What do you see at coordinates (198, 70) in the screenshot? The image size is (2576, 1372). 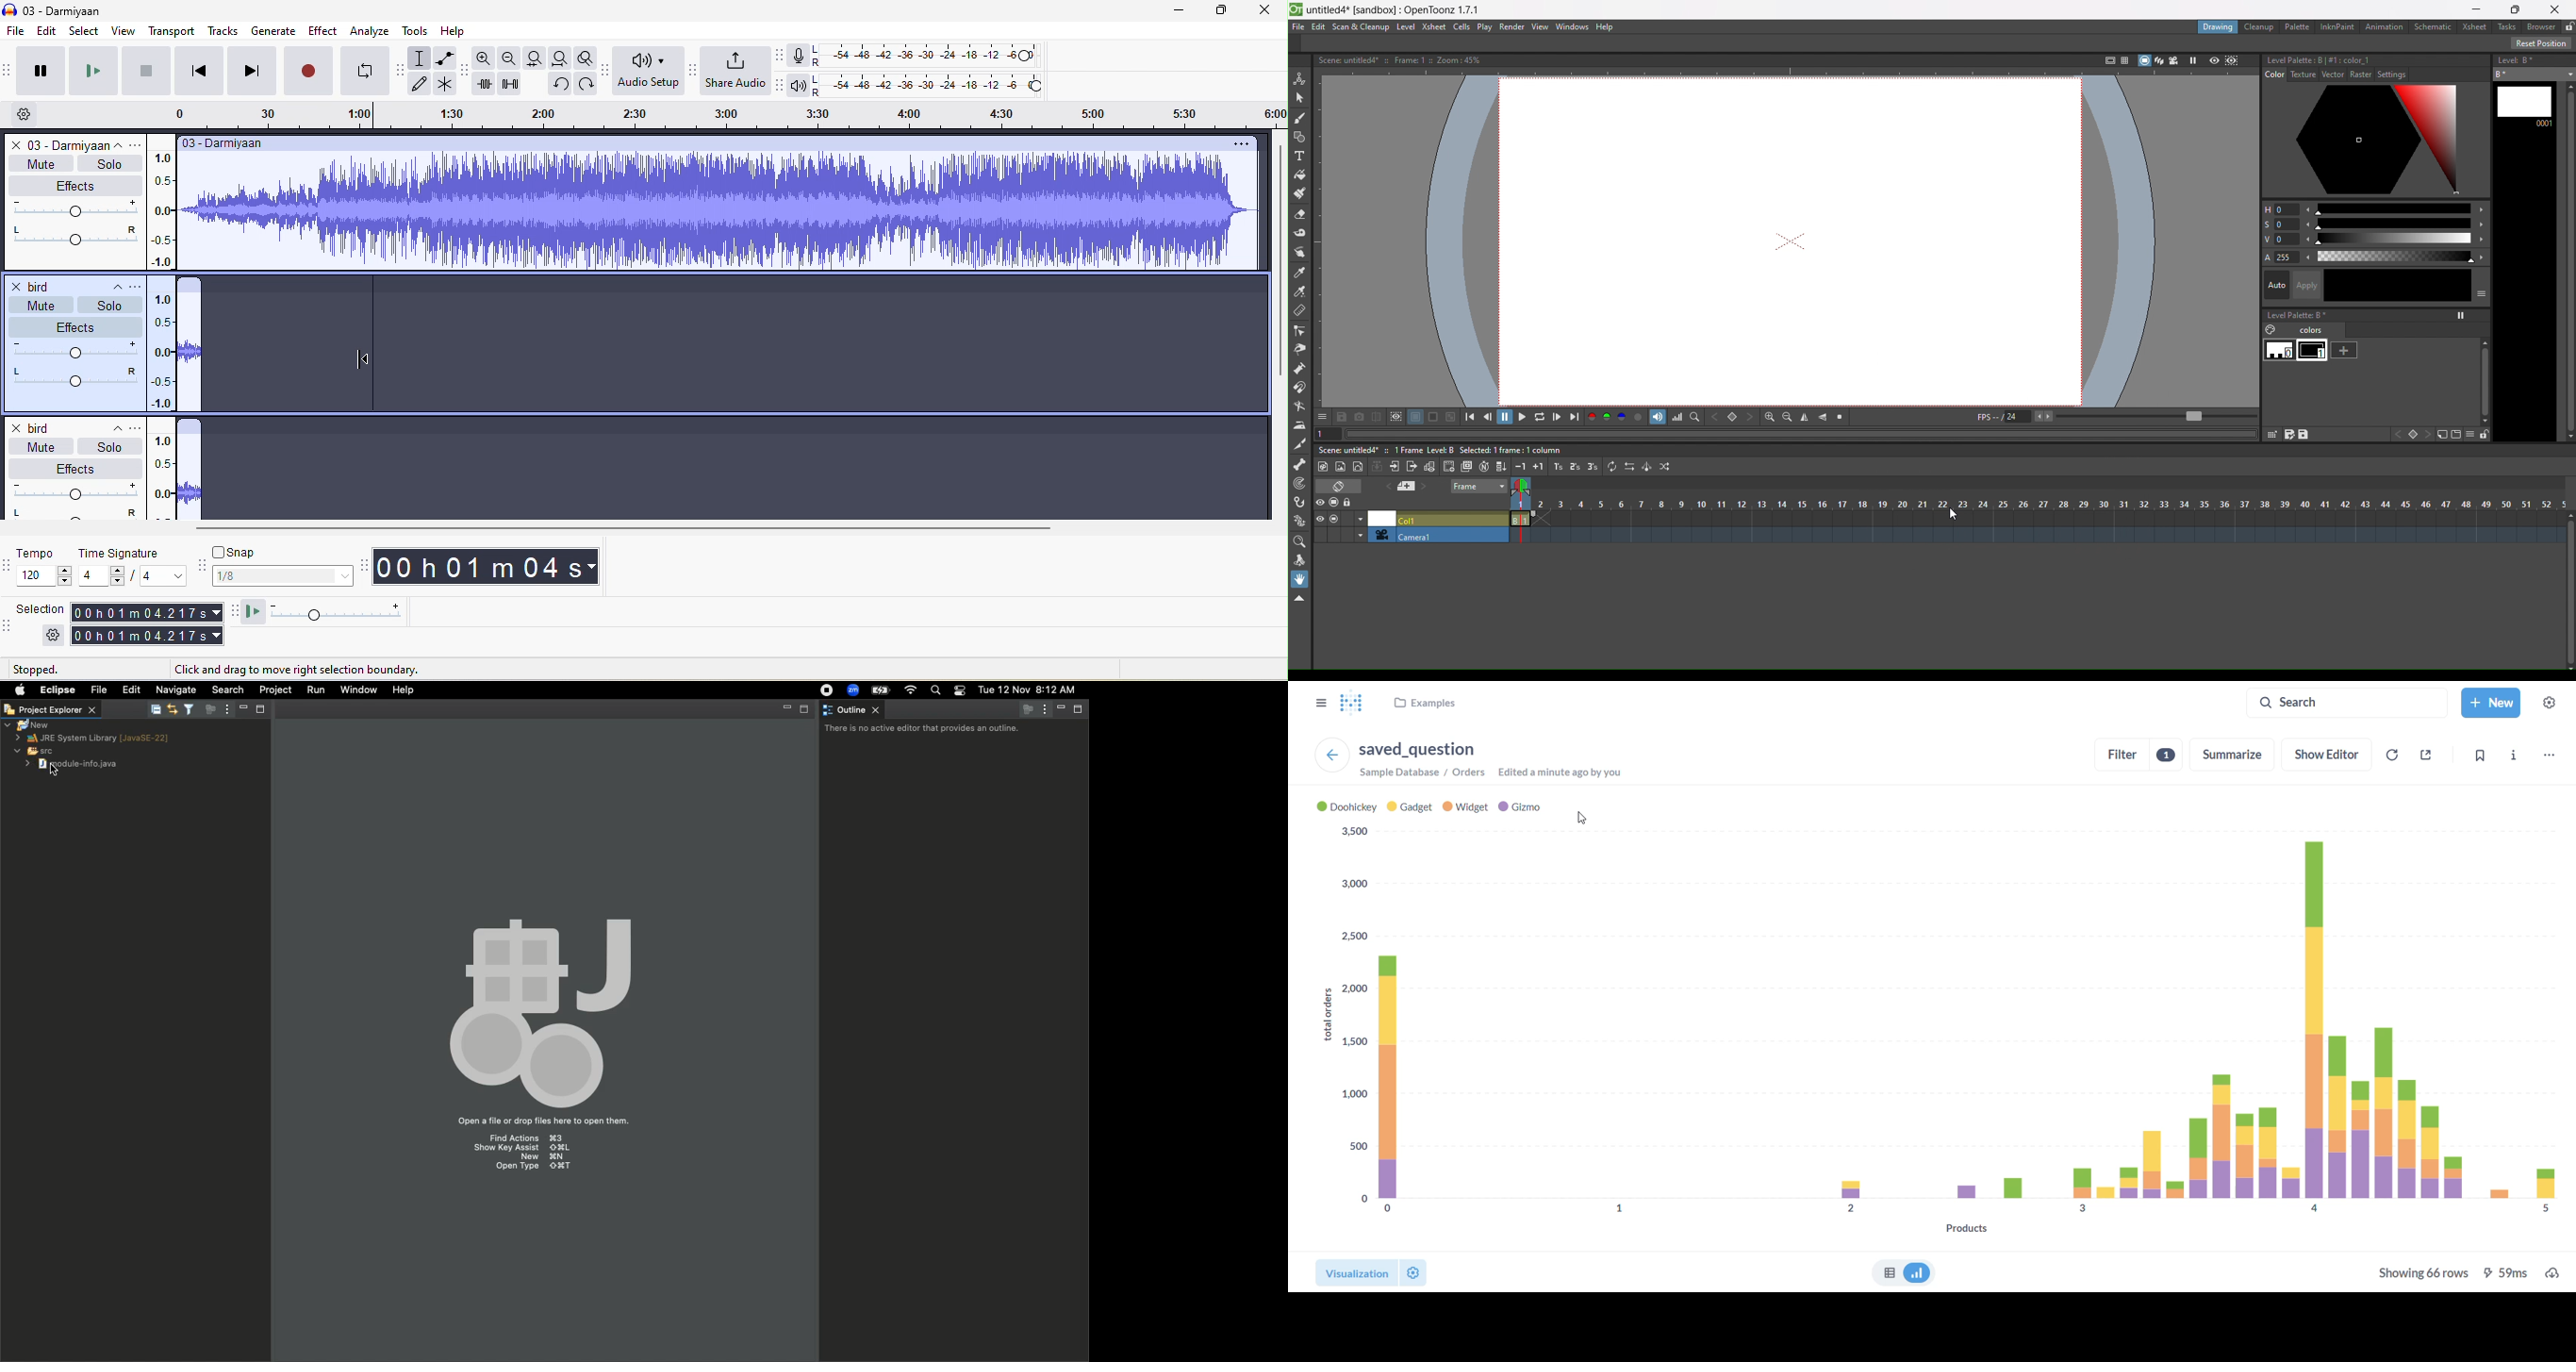 I see `skip to start` at bounding box center [198, 70].